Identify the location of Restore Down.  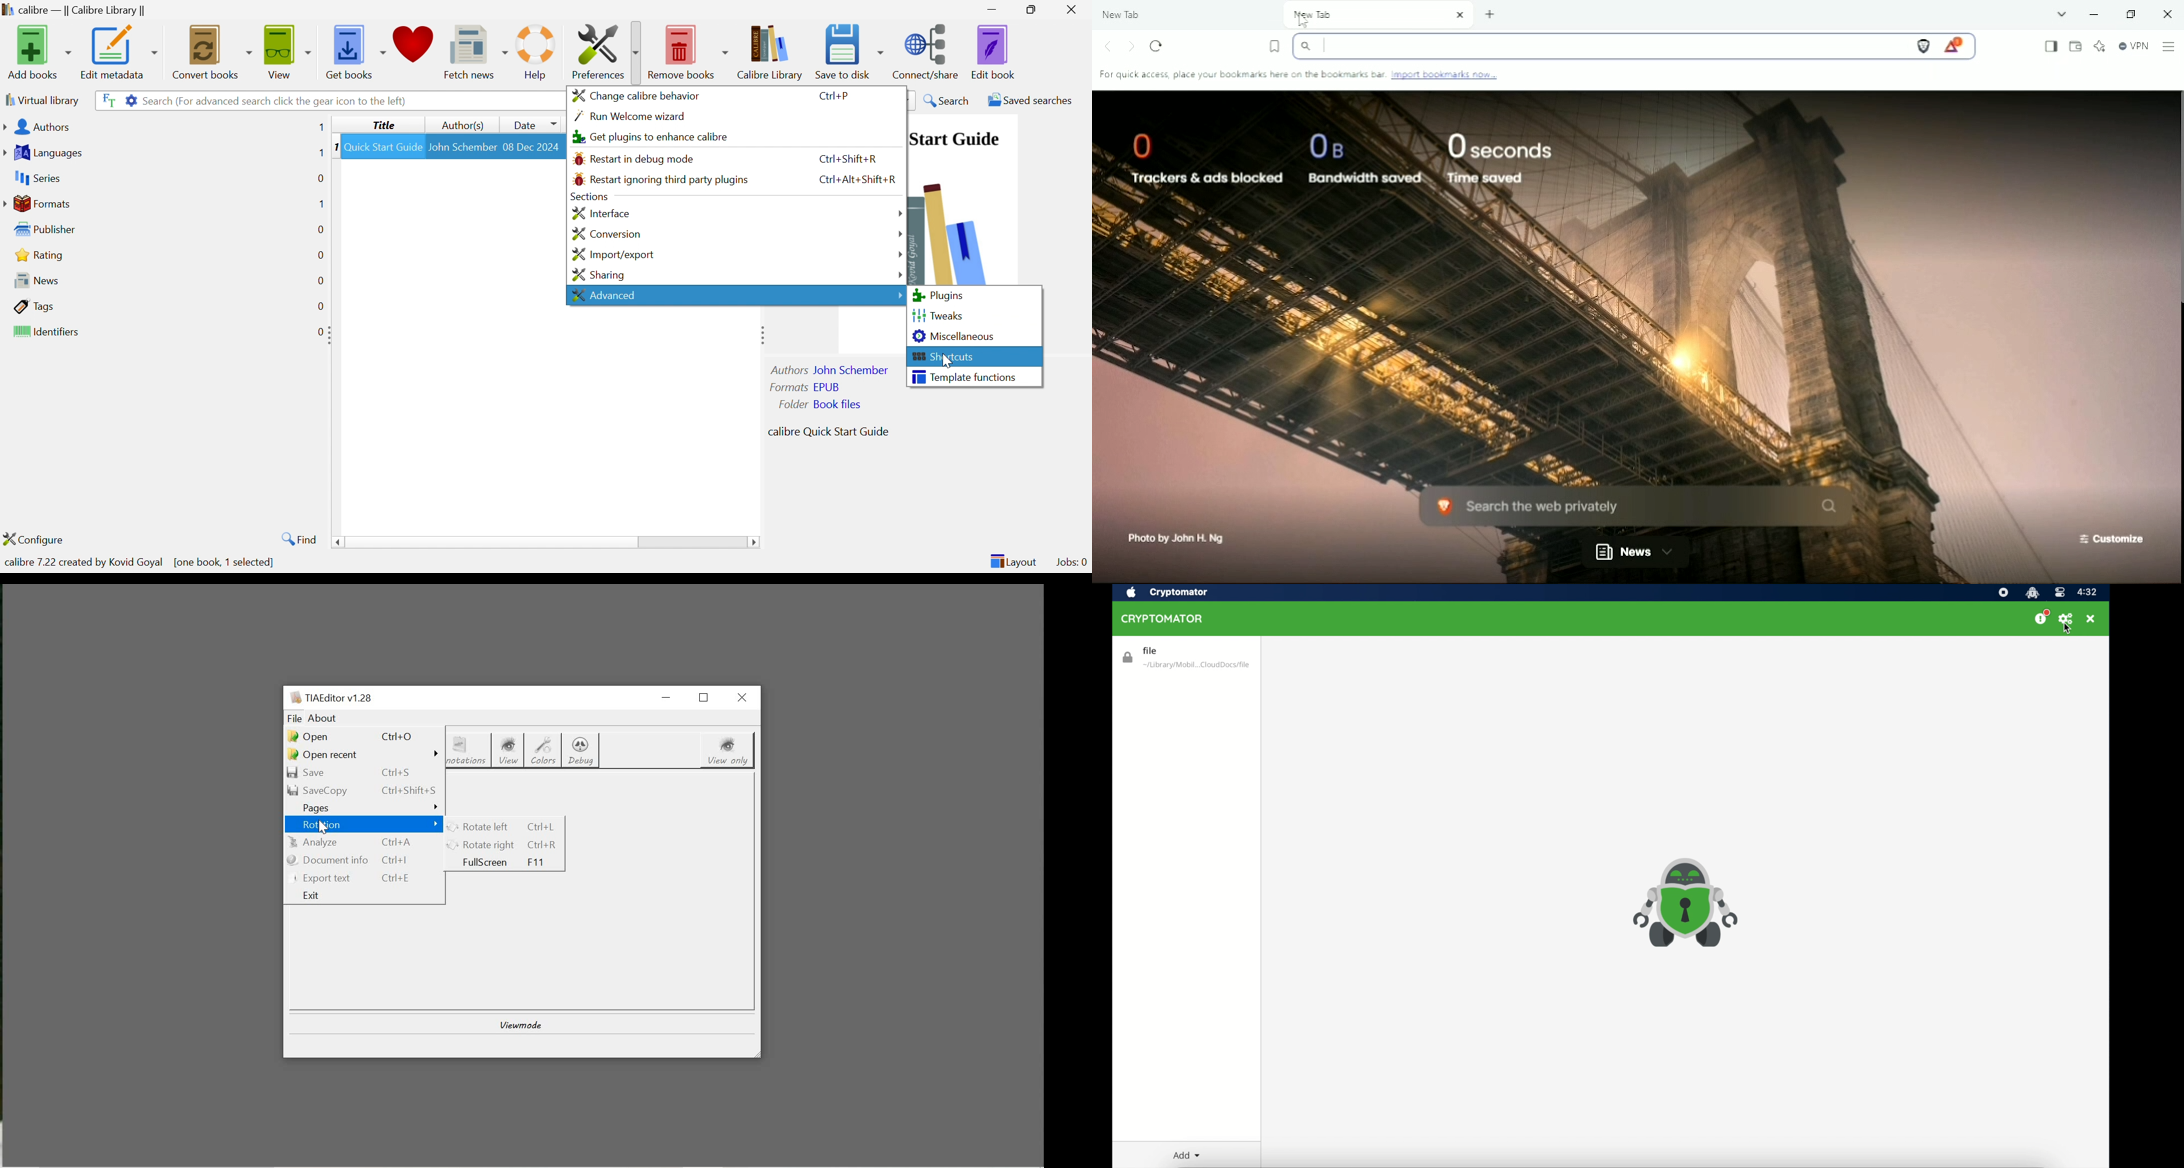
(1035, 10).